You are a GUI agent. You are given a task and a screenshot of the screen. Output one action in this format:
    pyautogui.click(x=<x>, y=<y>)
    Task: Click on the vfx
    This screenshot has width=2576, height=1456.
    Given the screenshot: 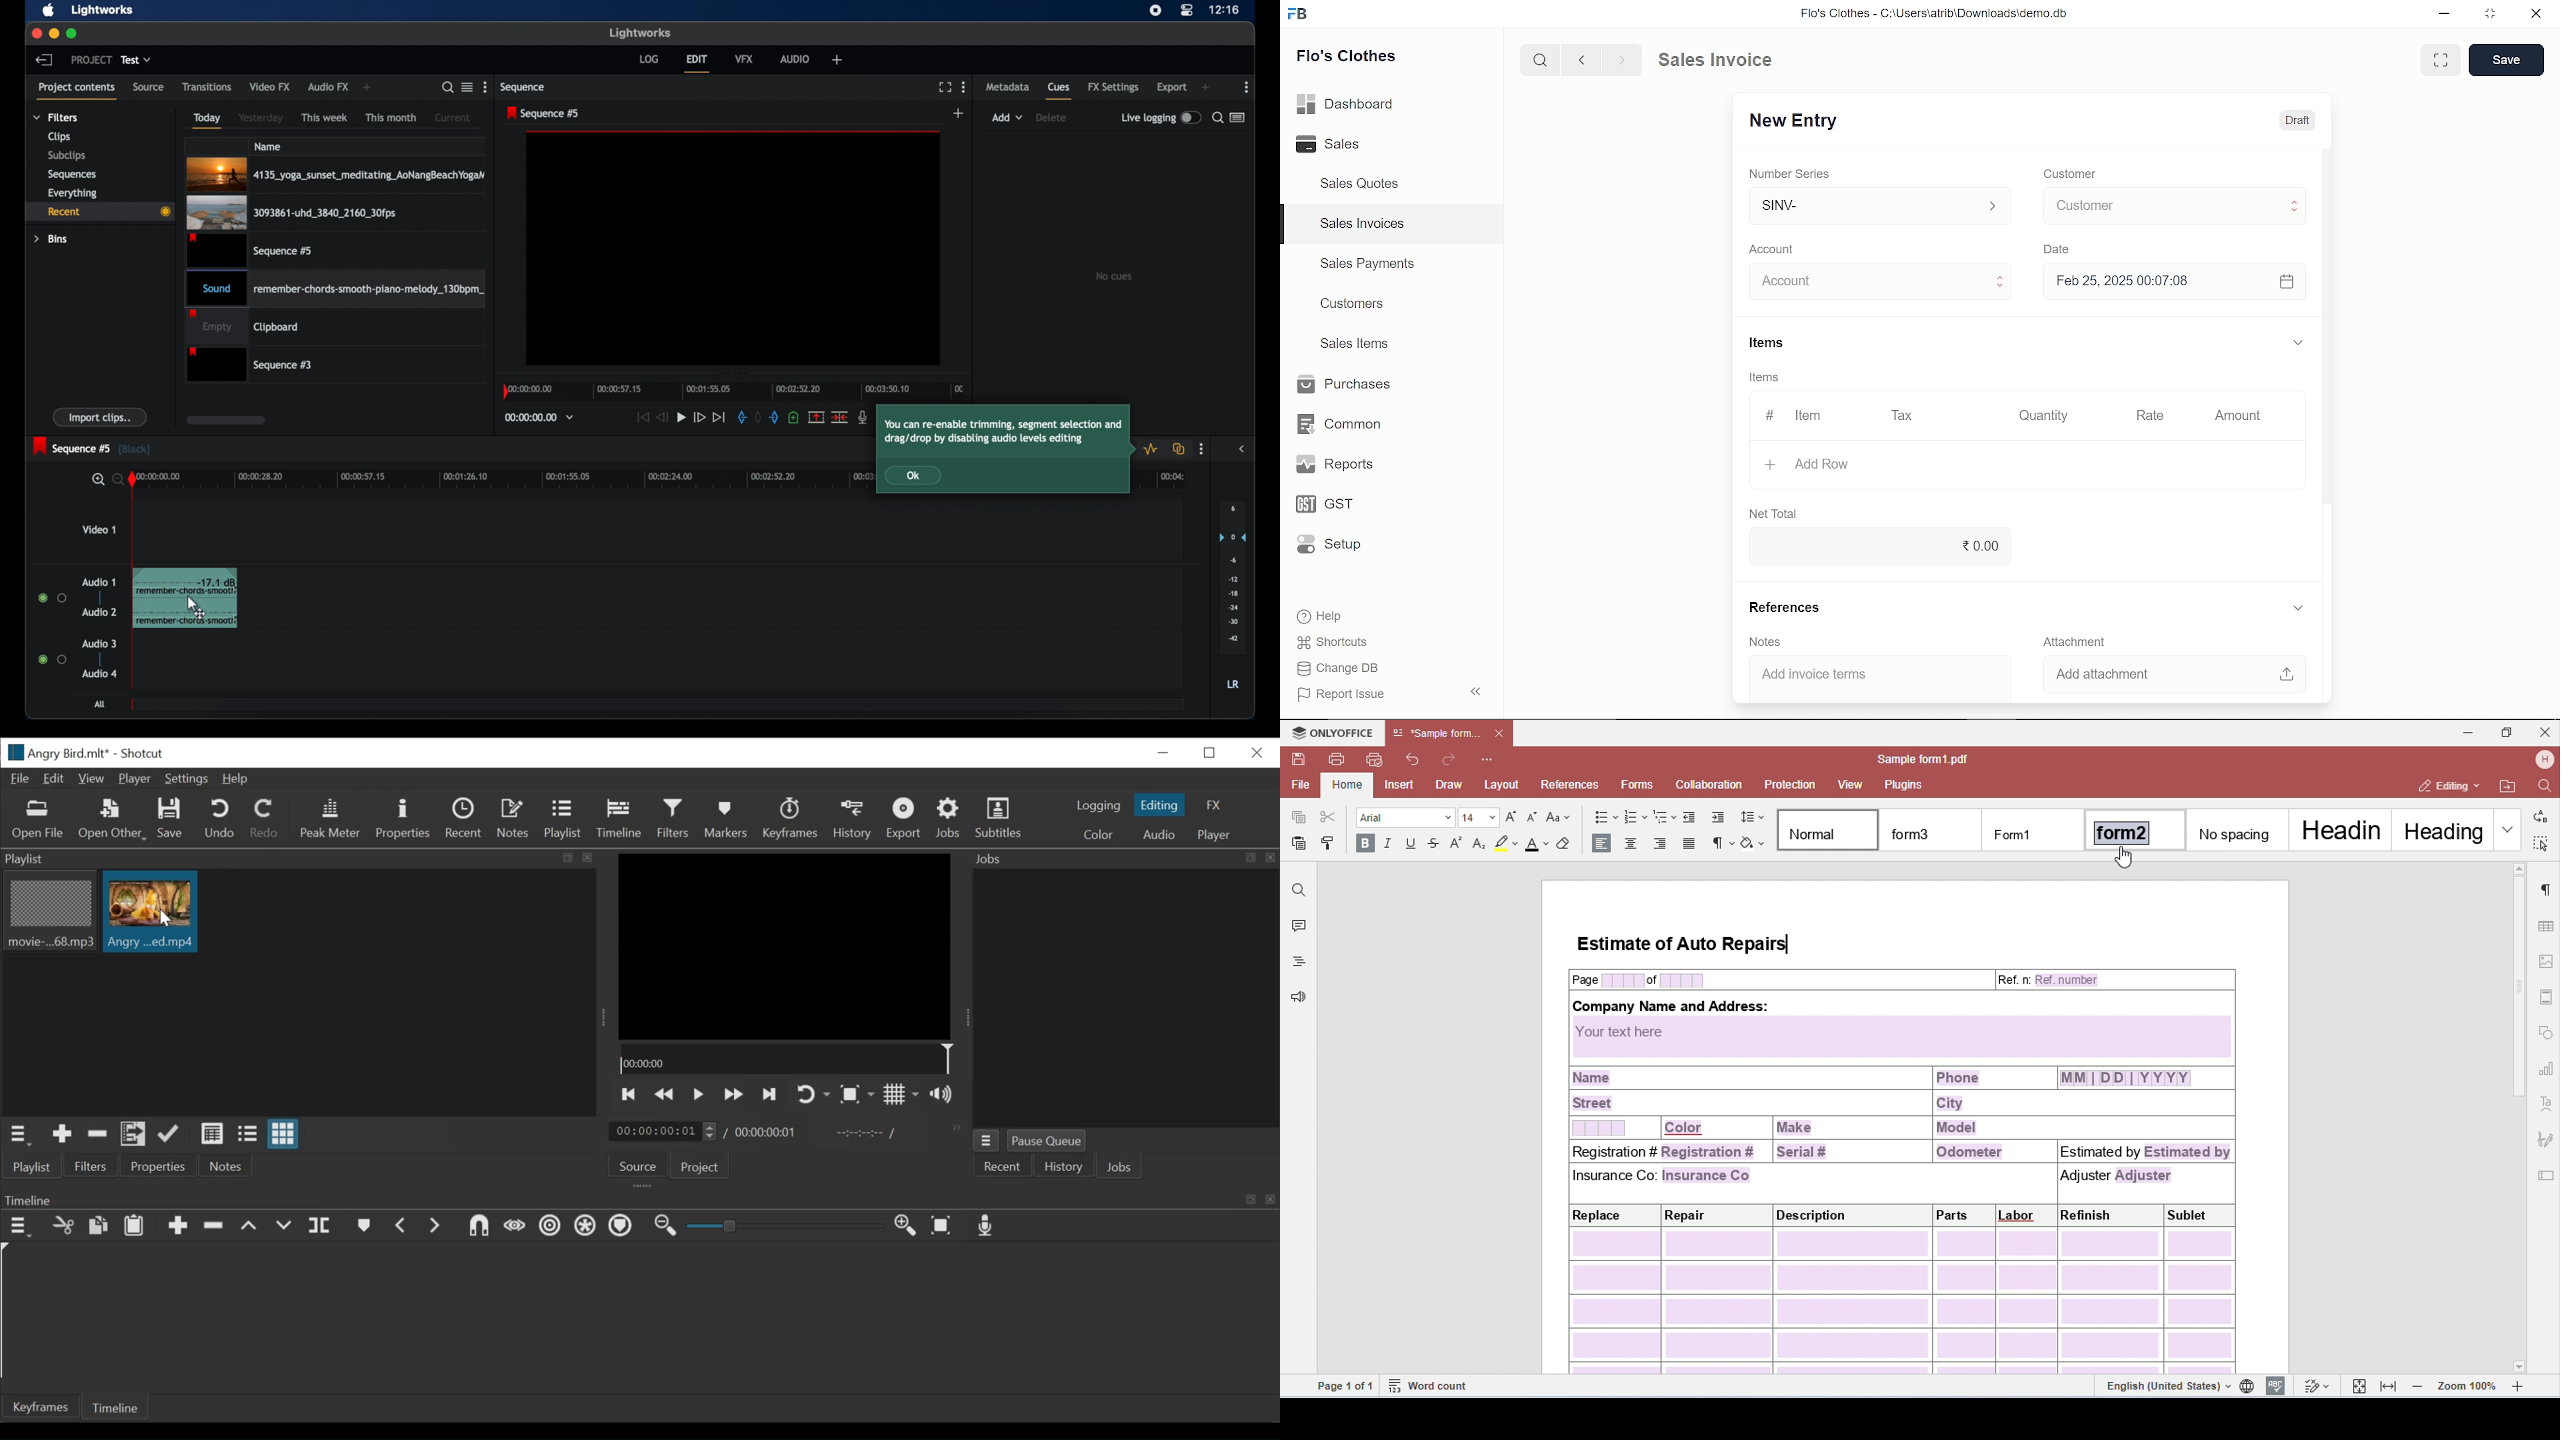 What is the action you would take?
    pyautogui.click(x=744, y=58)
    